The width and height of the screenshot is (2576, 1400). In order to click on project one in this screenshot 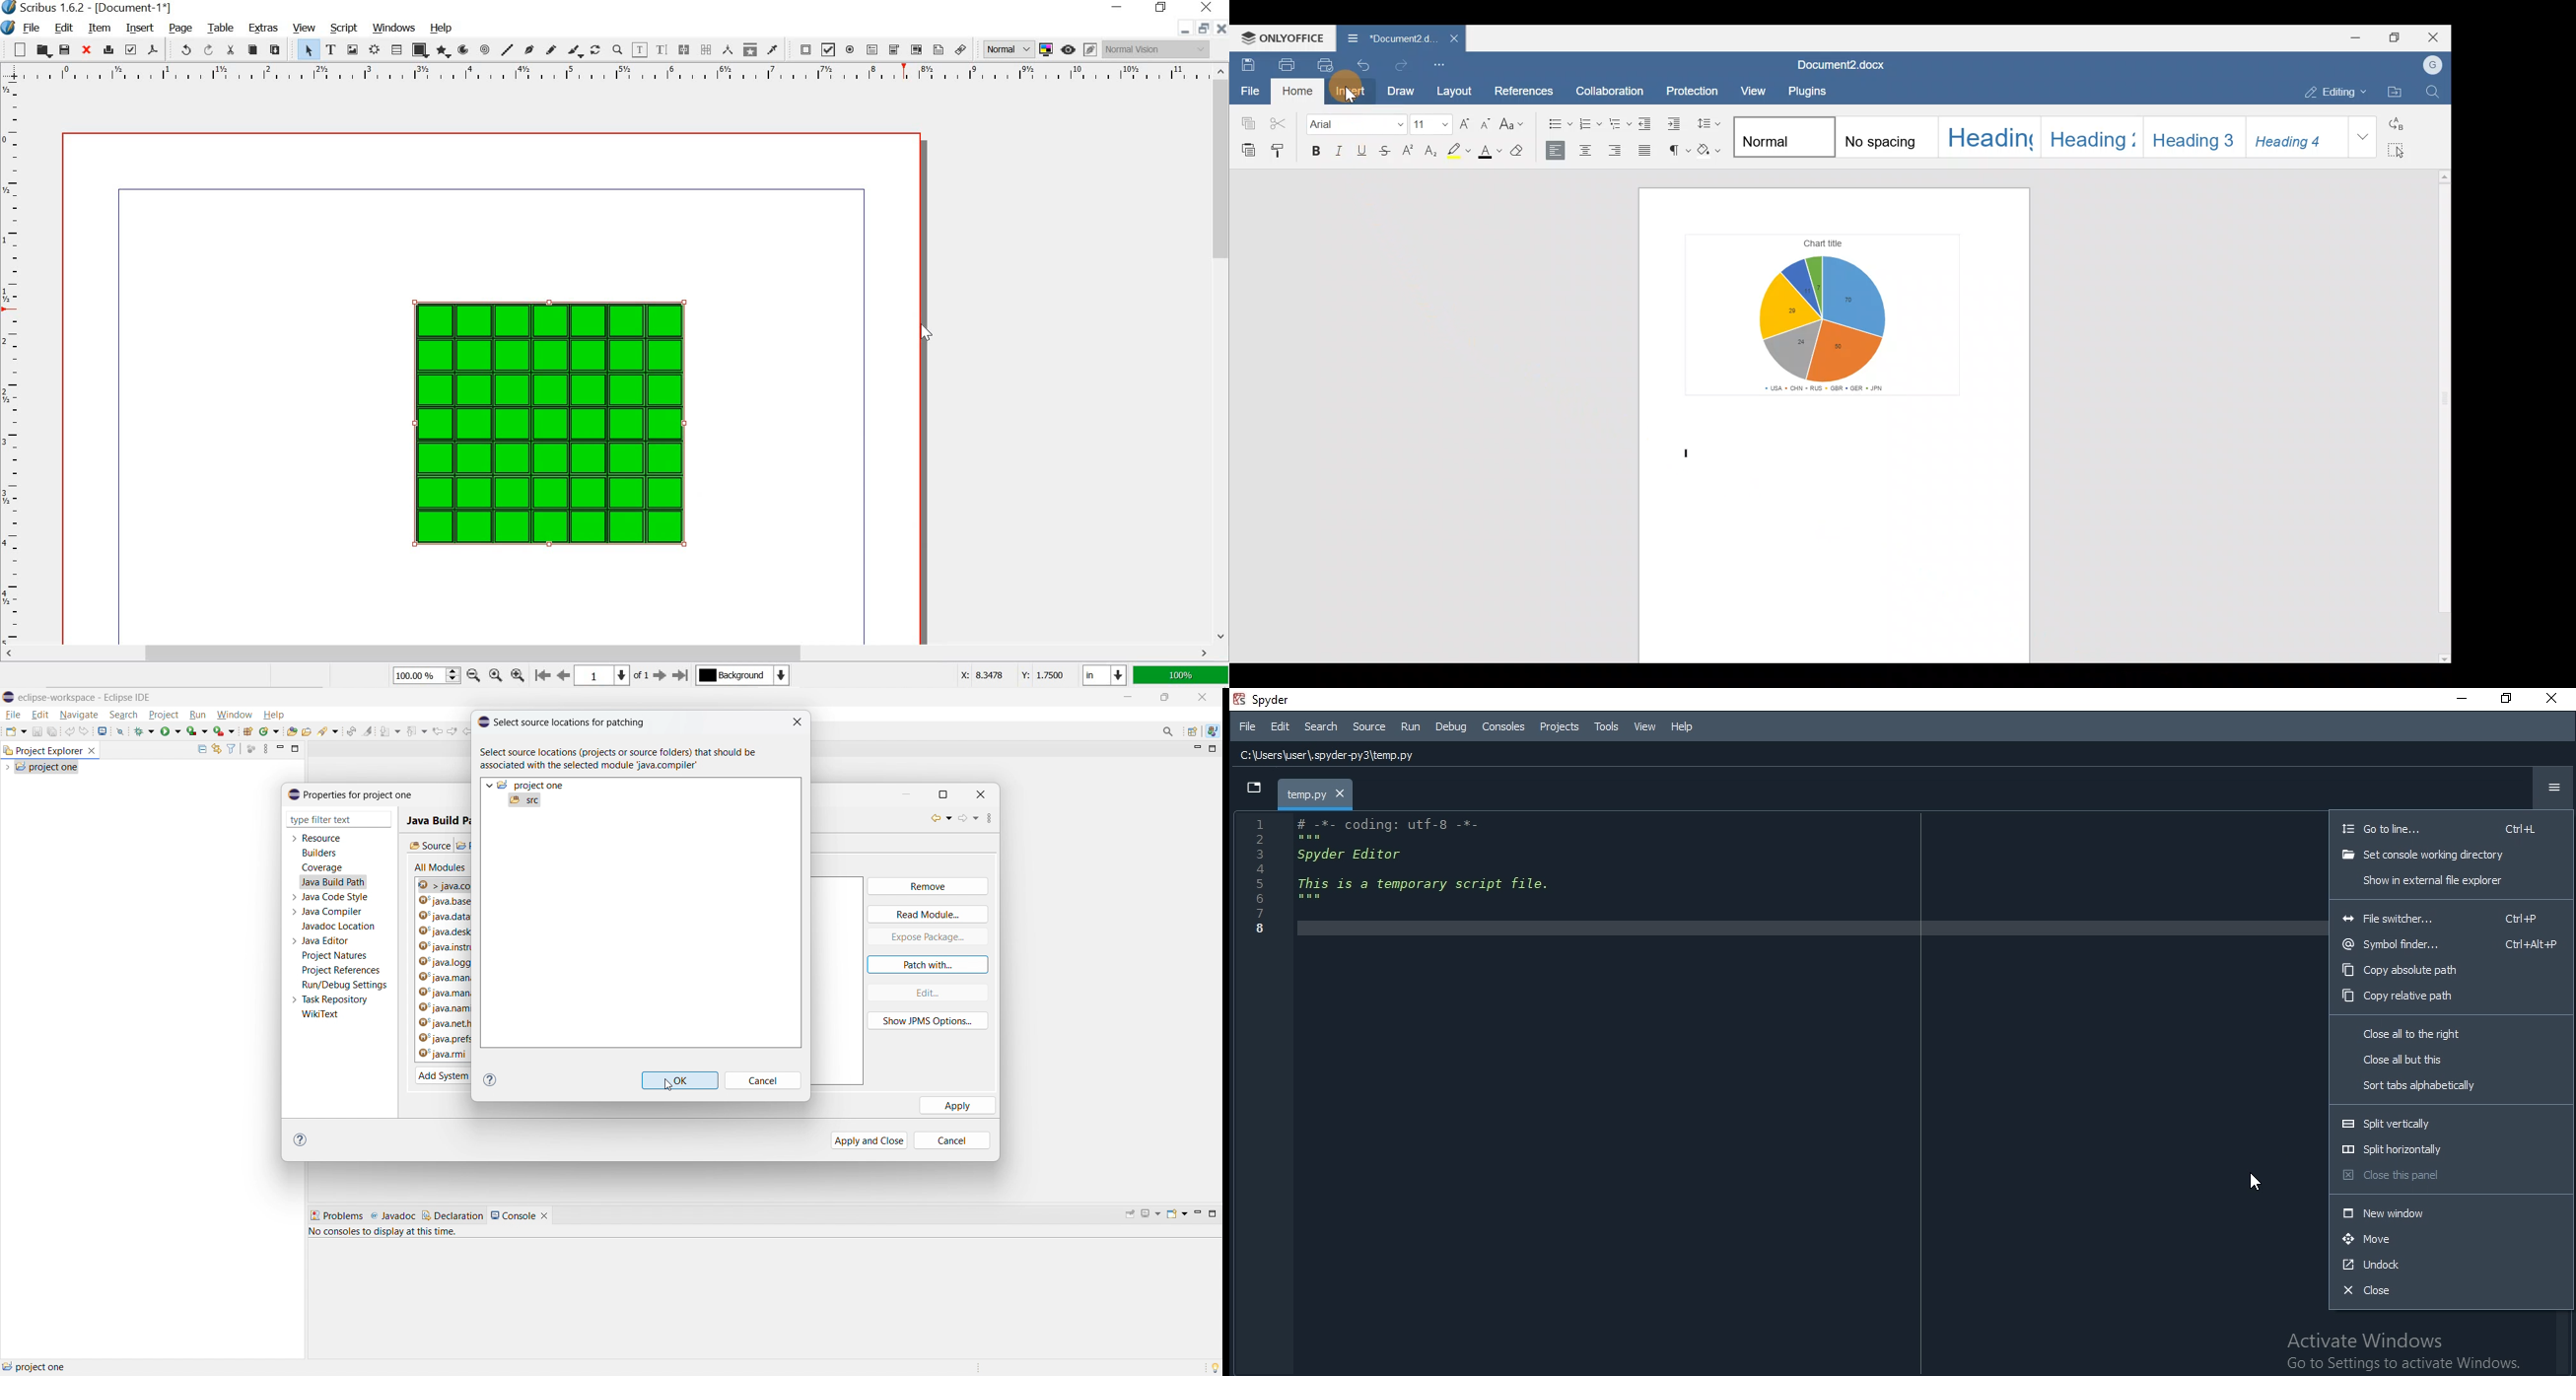, I will do `click(47, 766)`.